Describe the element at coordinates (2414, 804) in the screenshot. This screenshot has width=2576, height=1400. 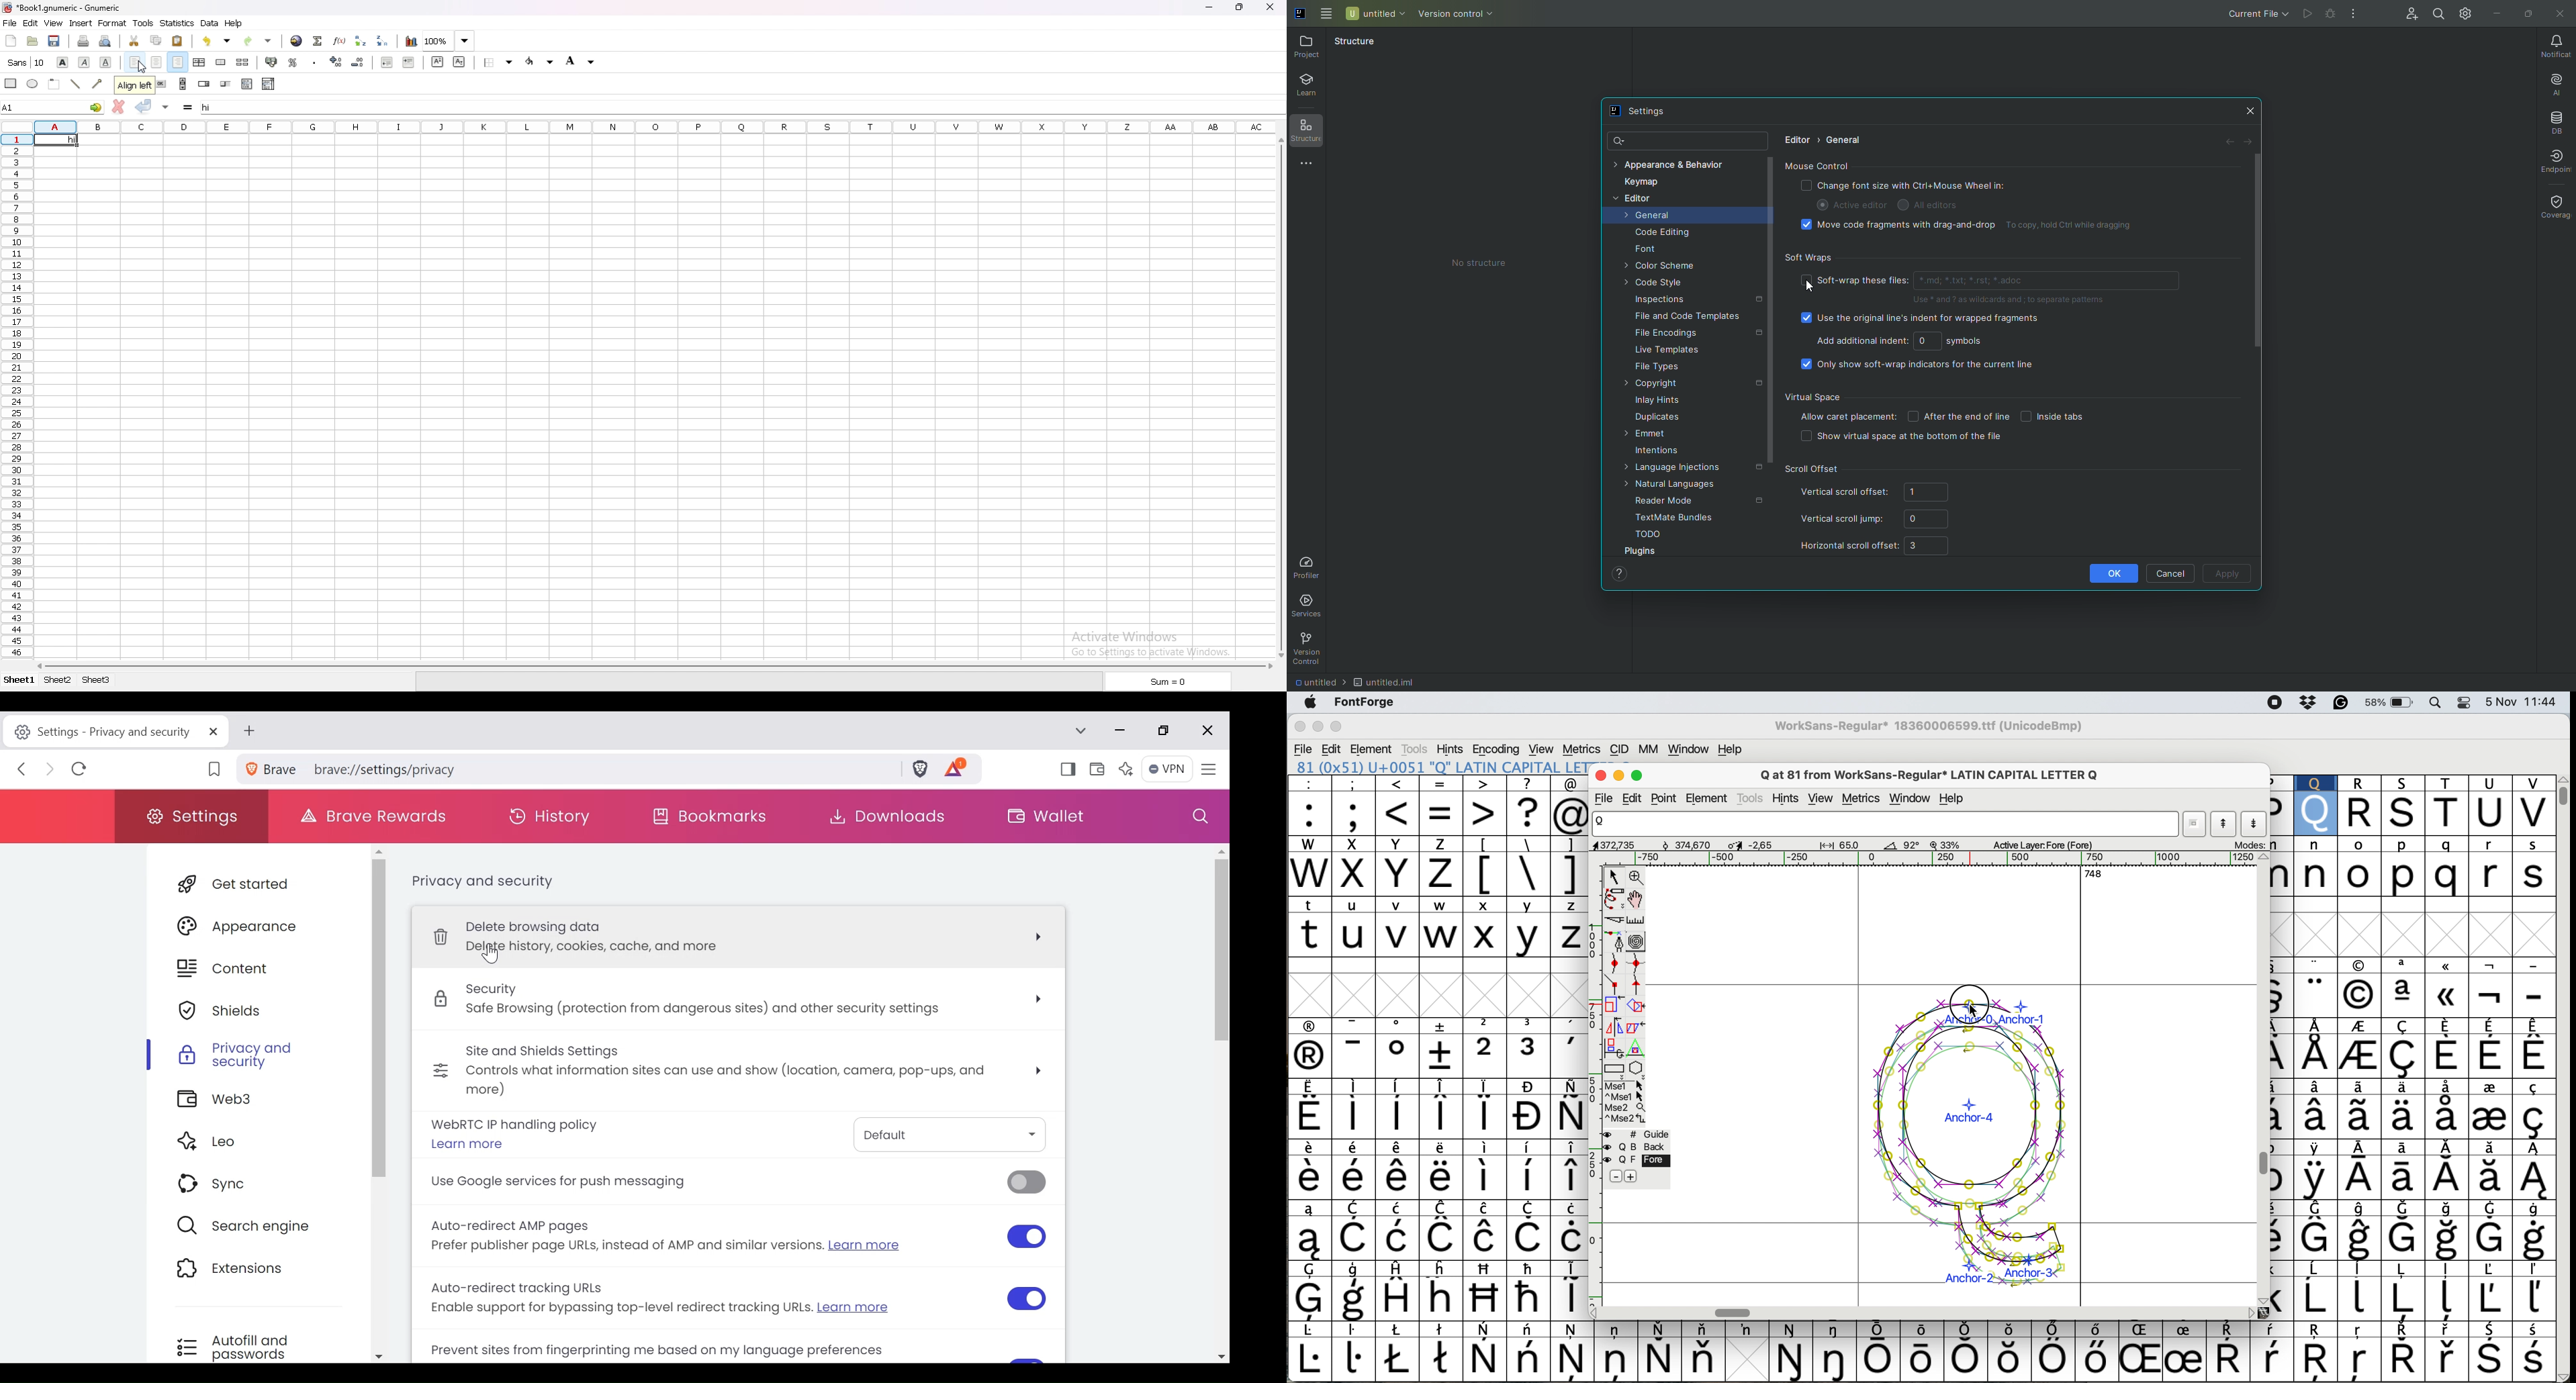
I see `uppercase letters` at that location.